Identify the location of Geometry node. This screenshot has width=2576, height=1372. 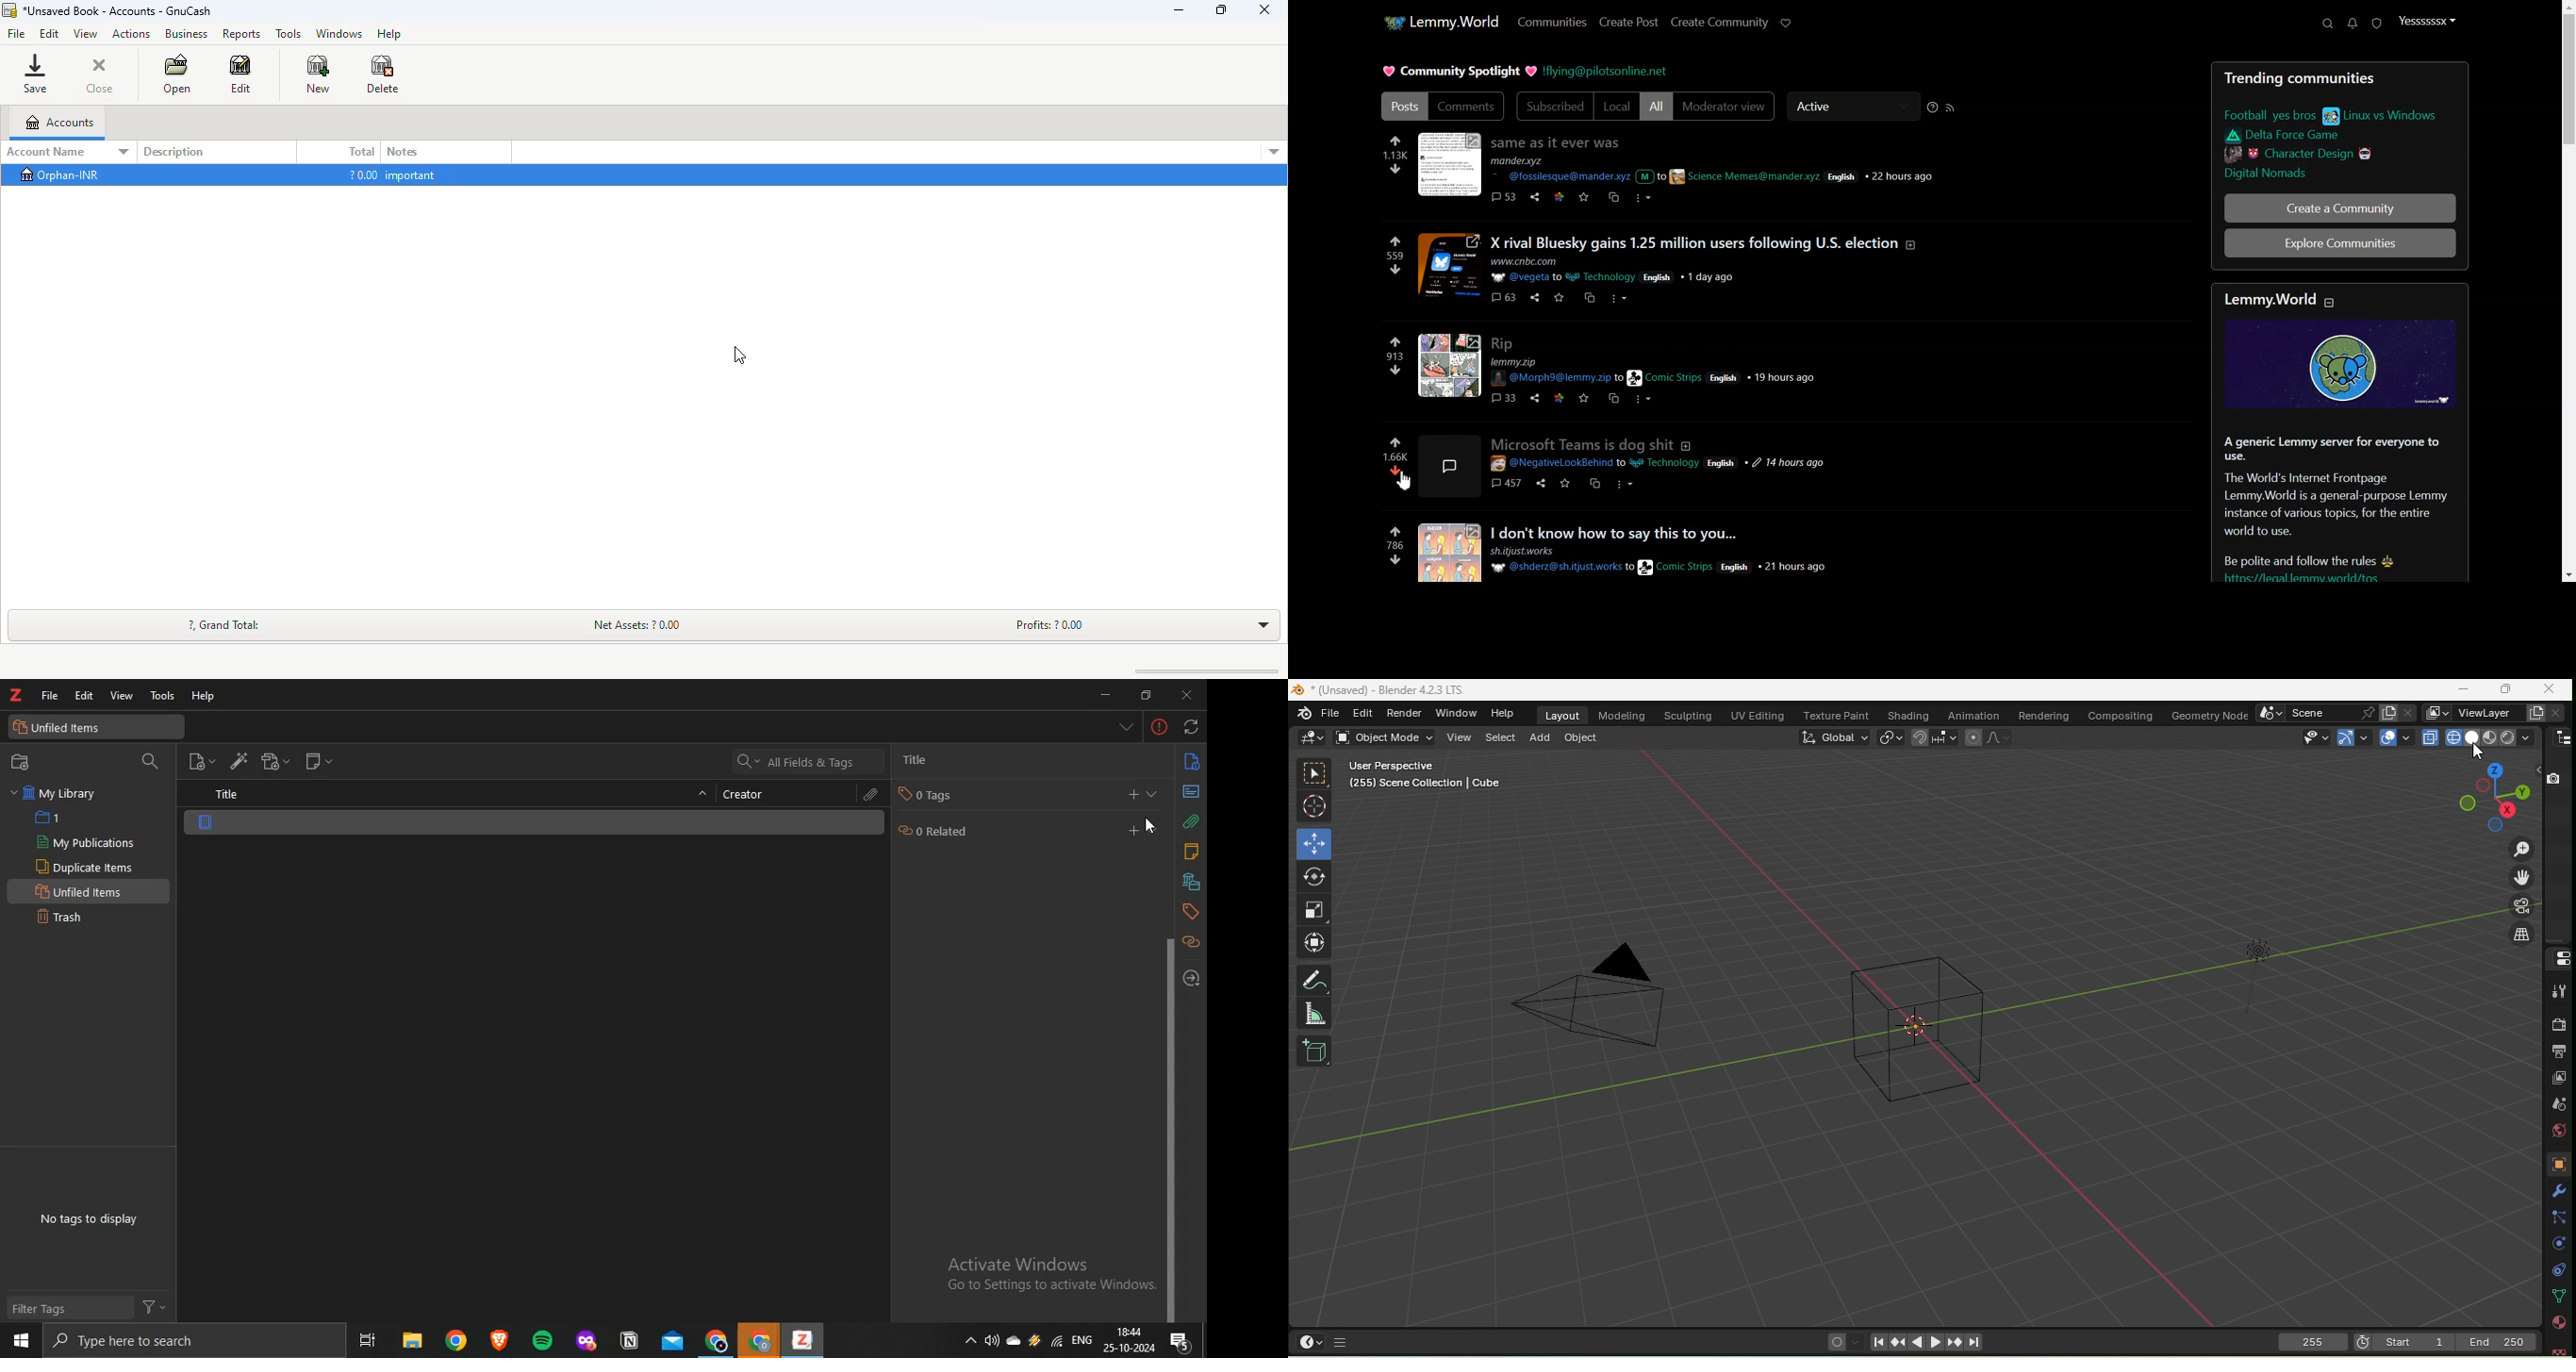
(2207, 714).